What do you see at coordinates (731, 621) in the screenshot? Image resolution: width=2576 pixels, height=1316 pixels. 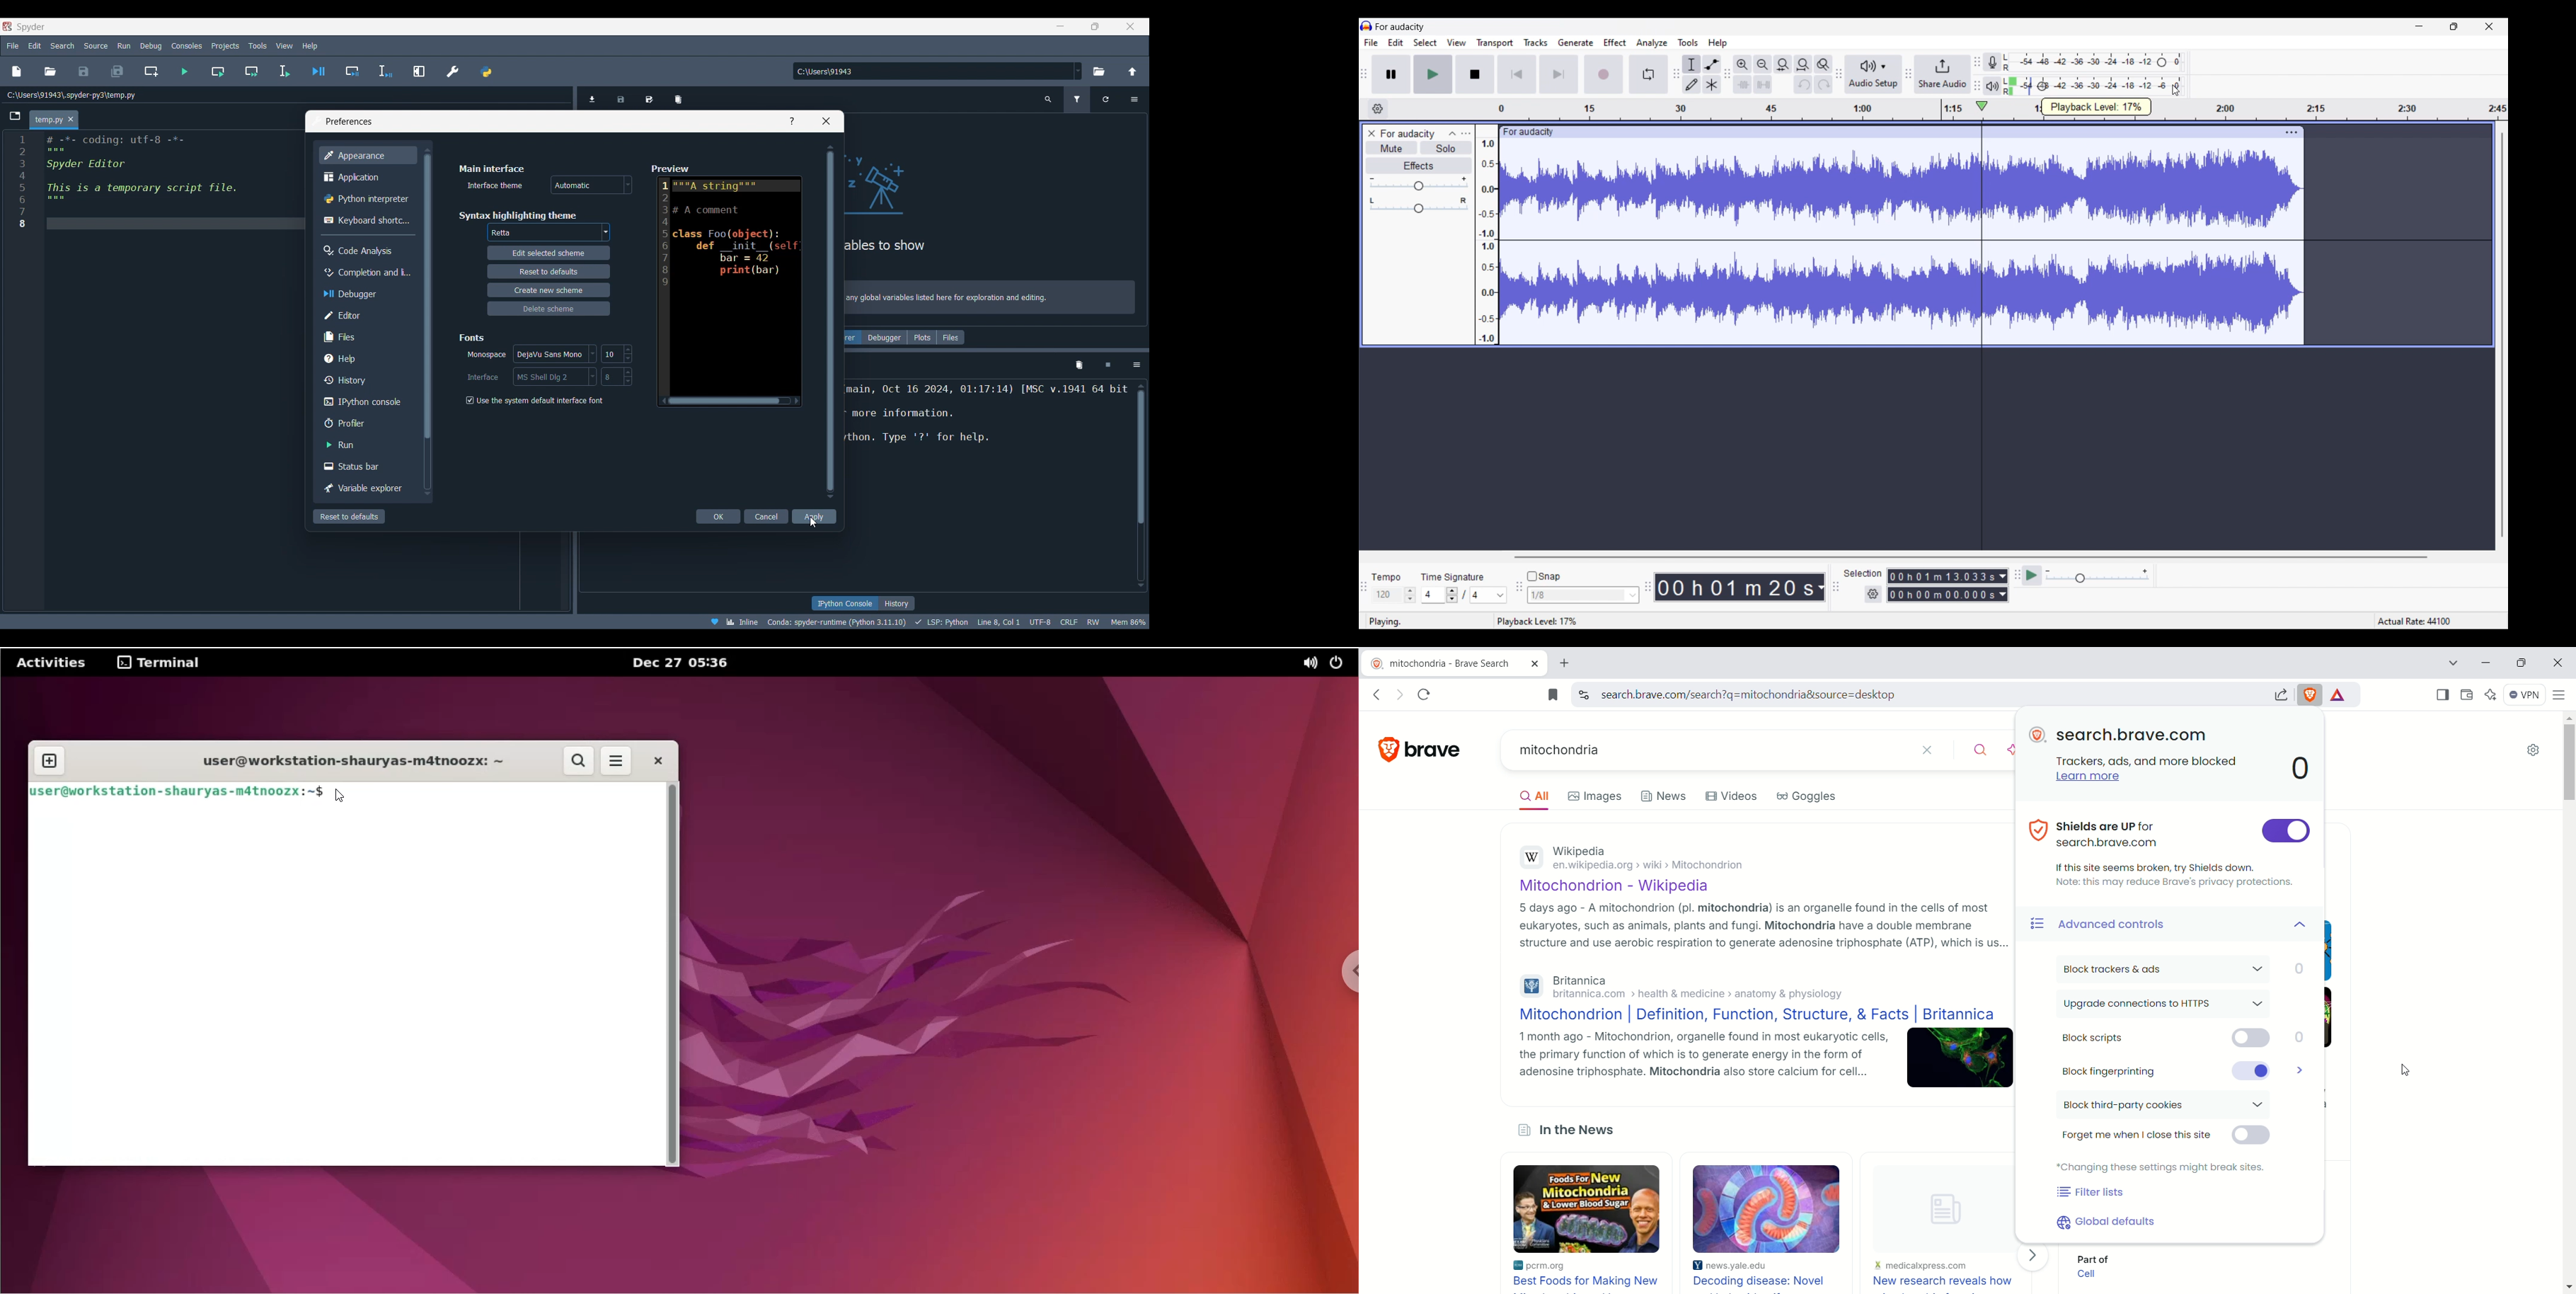 I see `inline` at bounding box center [731, 621].